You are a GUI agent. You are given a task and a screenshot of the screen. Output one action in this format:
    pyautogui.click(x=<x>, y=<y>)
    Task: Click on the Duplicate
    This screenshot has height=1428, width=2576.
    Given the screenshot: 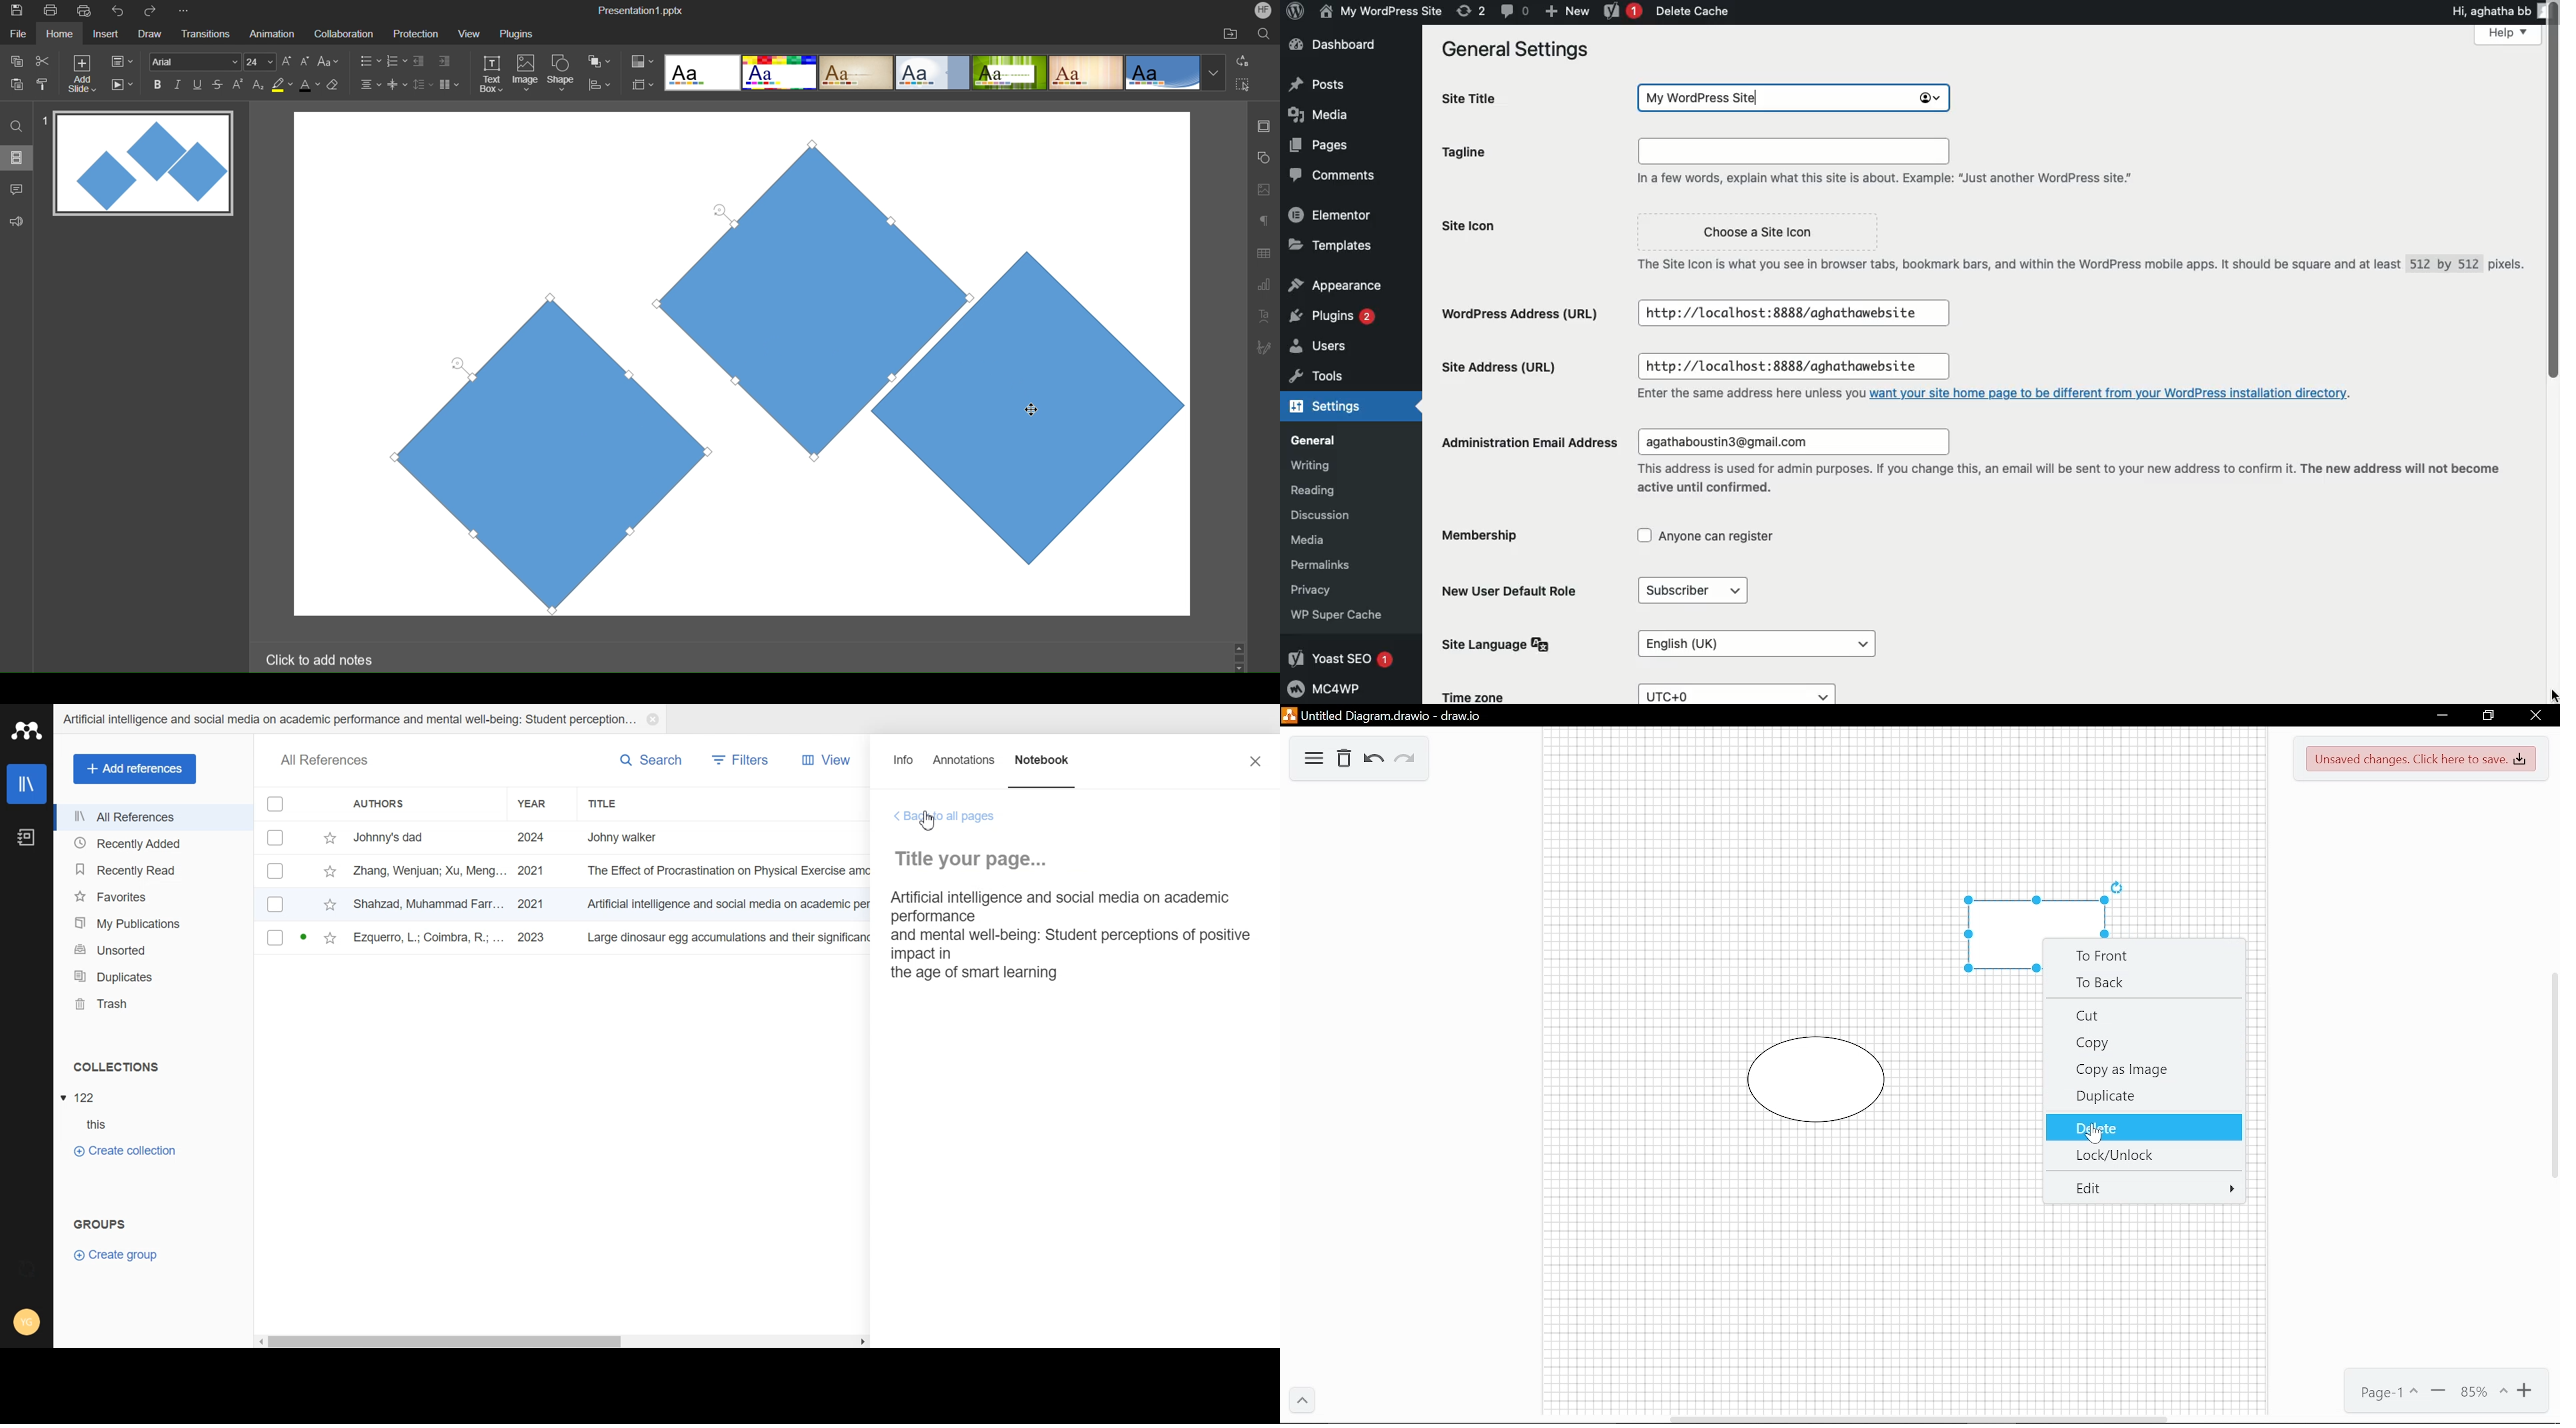 What is the action you would take?
    pyautogui.click(x=2144, y=1094)
    